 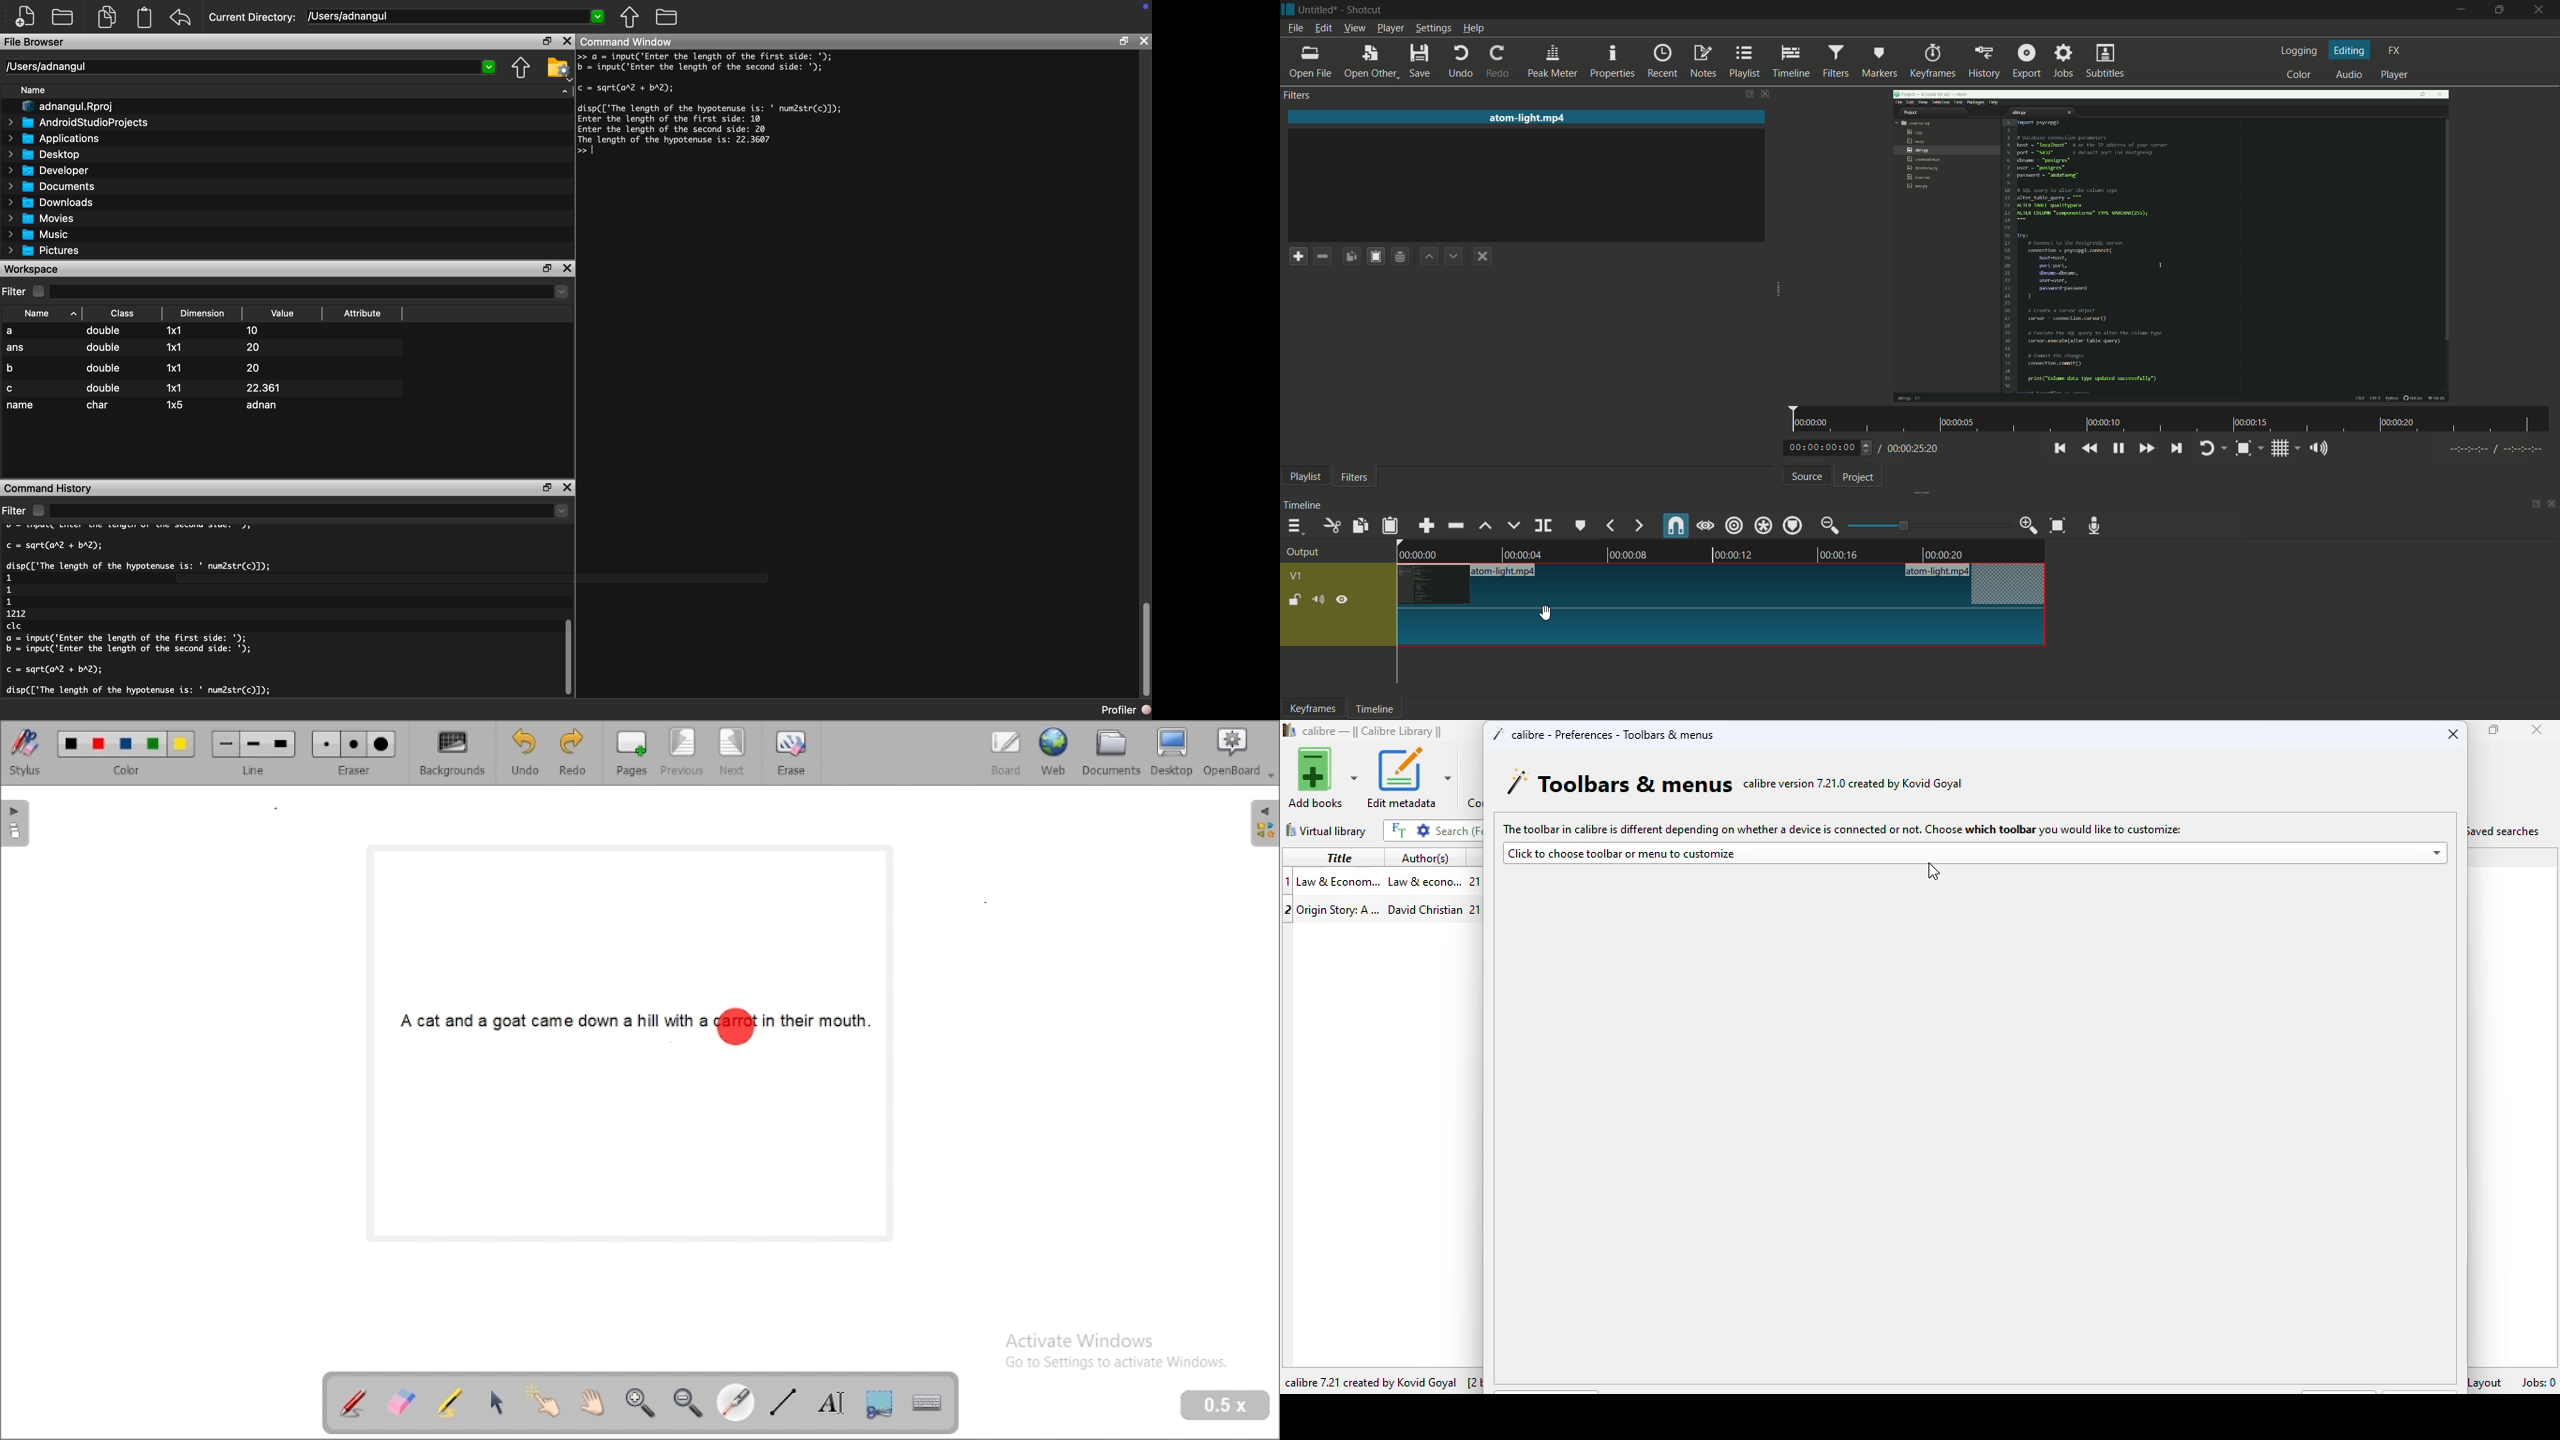 I want to click on mute, so click(x=1318, y=600).